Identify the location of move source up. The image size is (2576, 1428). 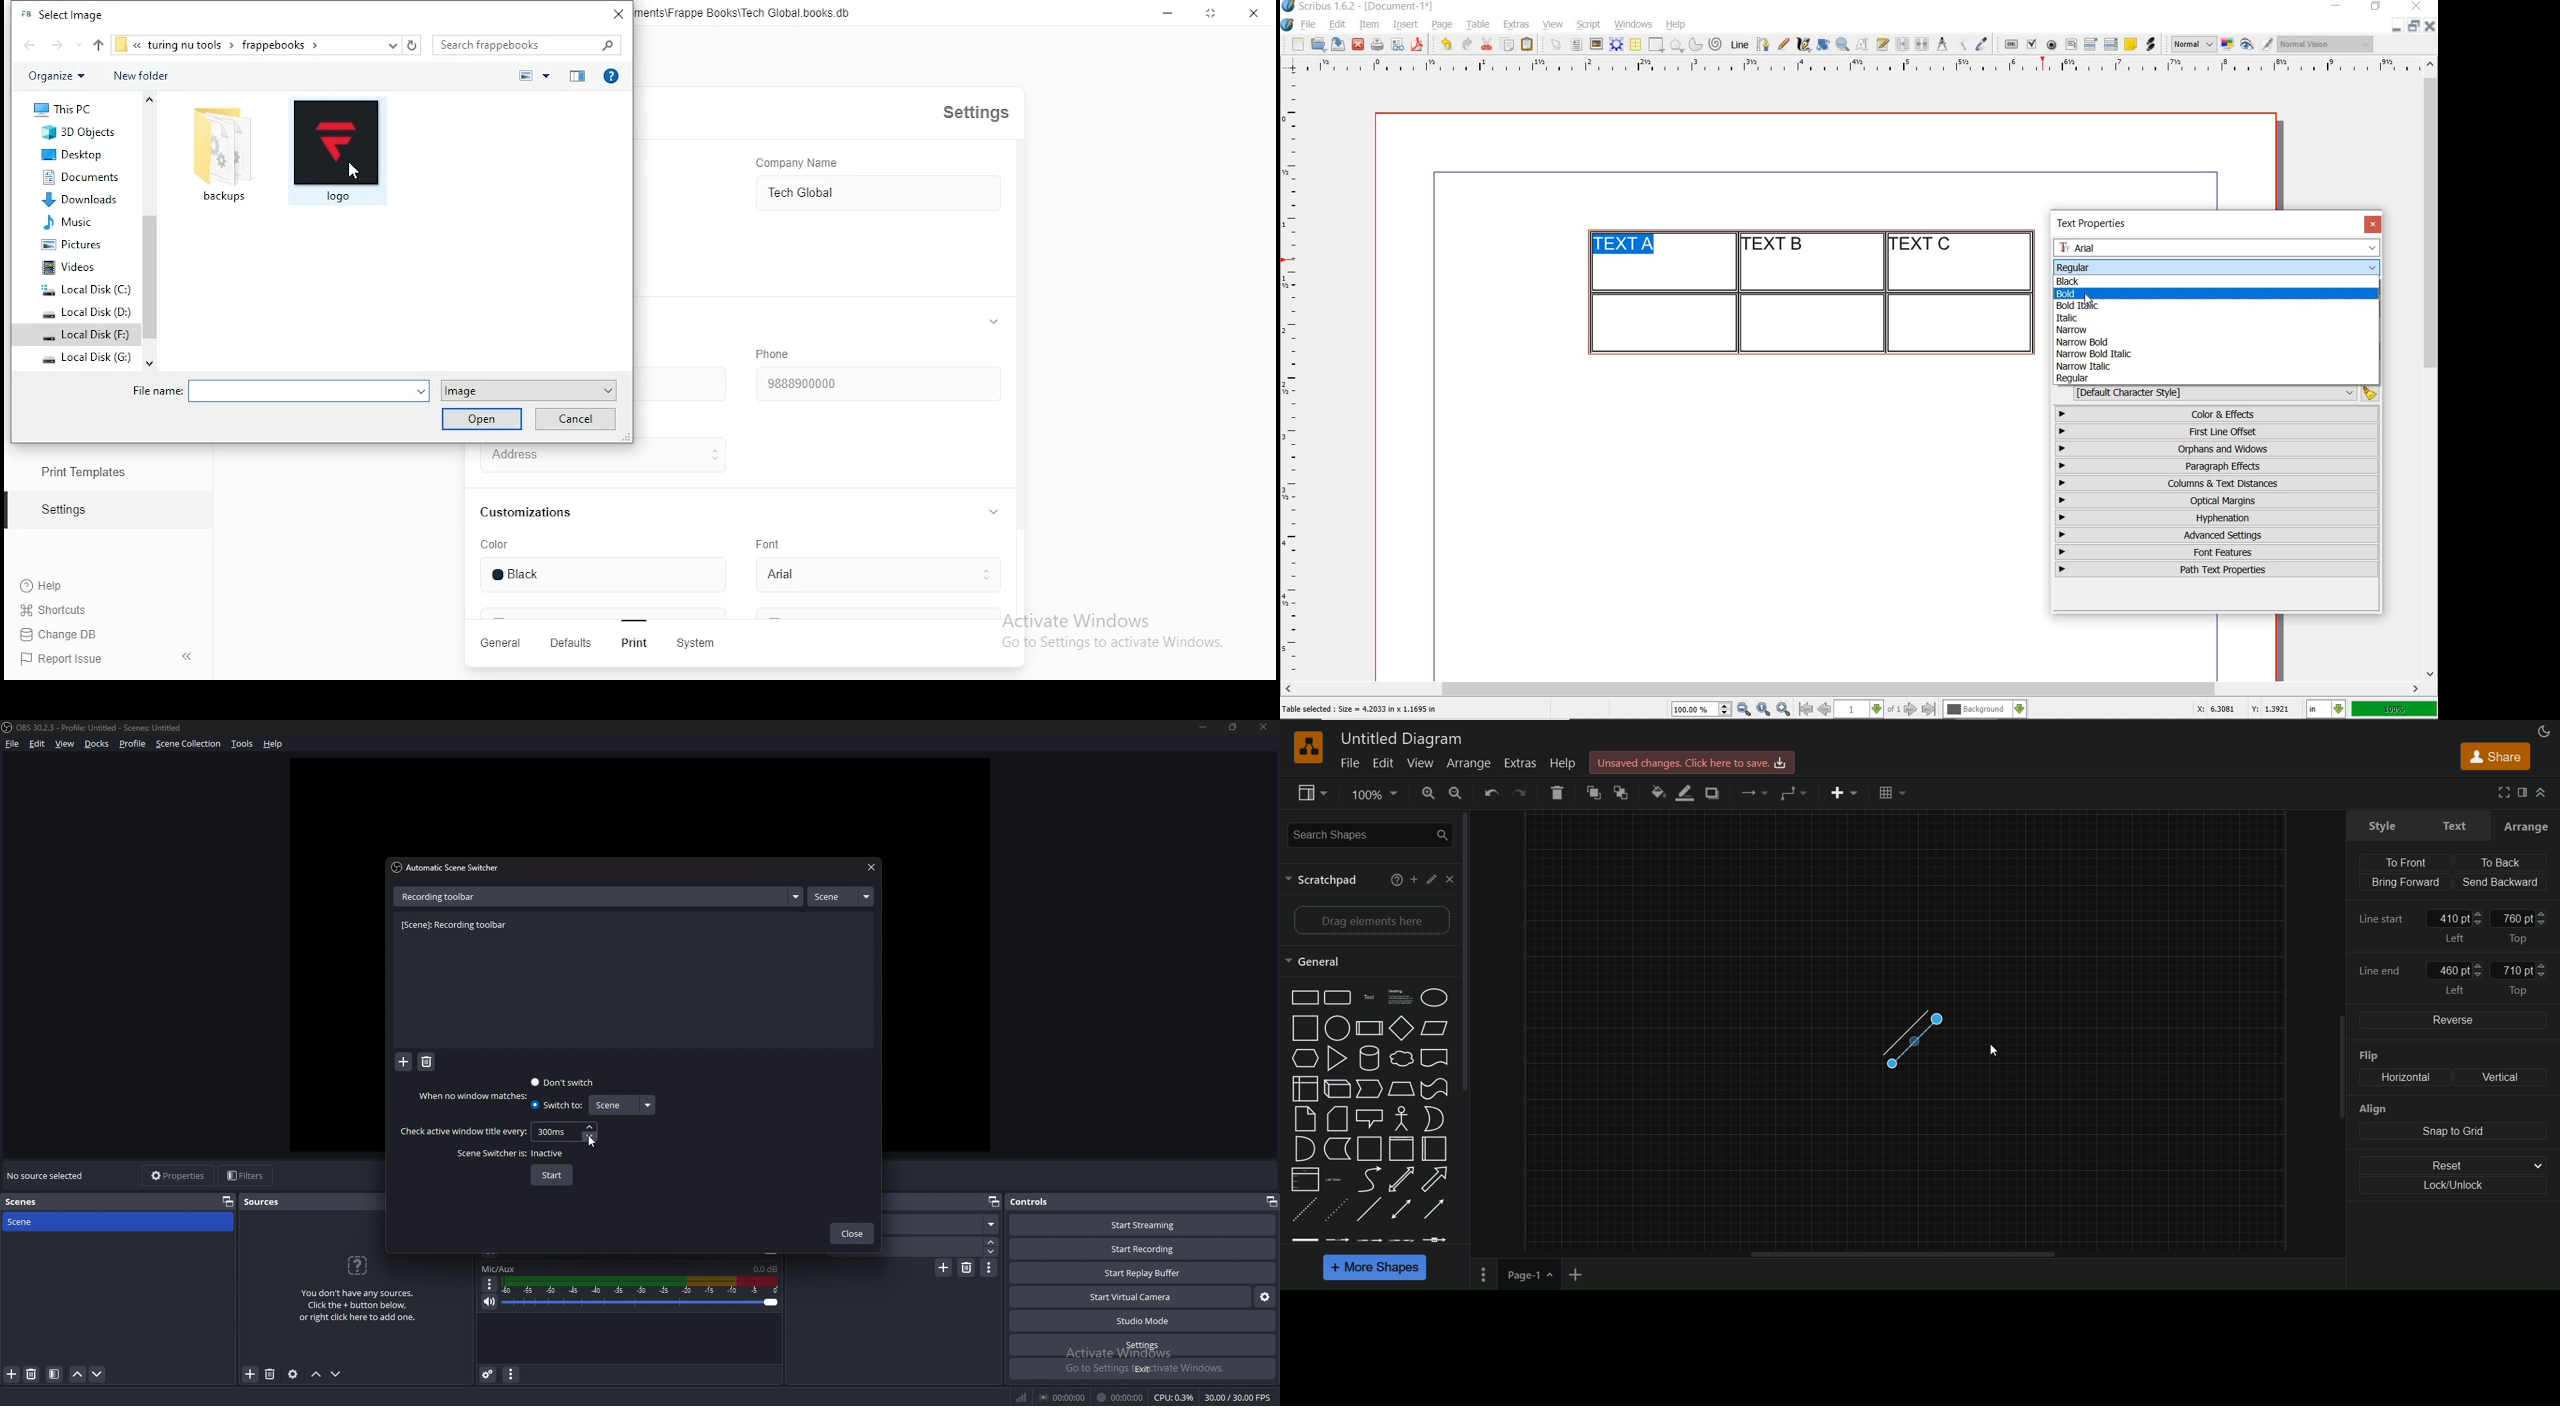
(316, 1375).